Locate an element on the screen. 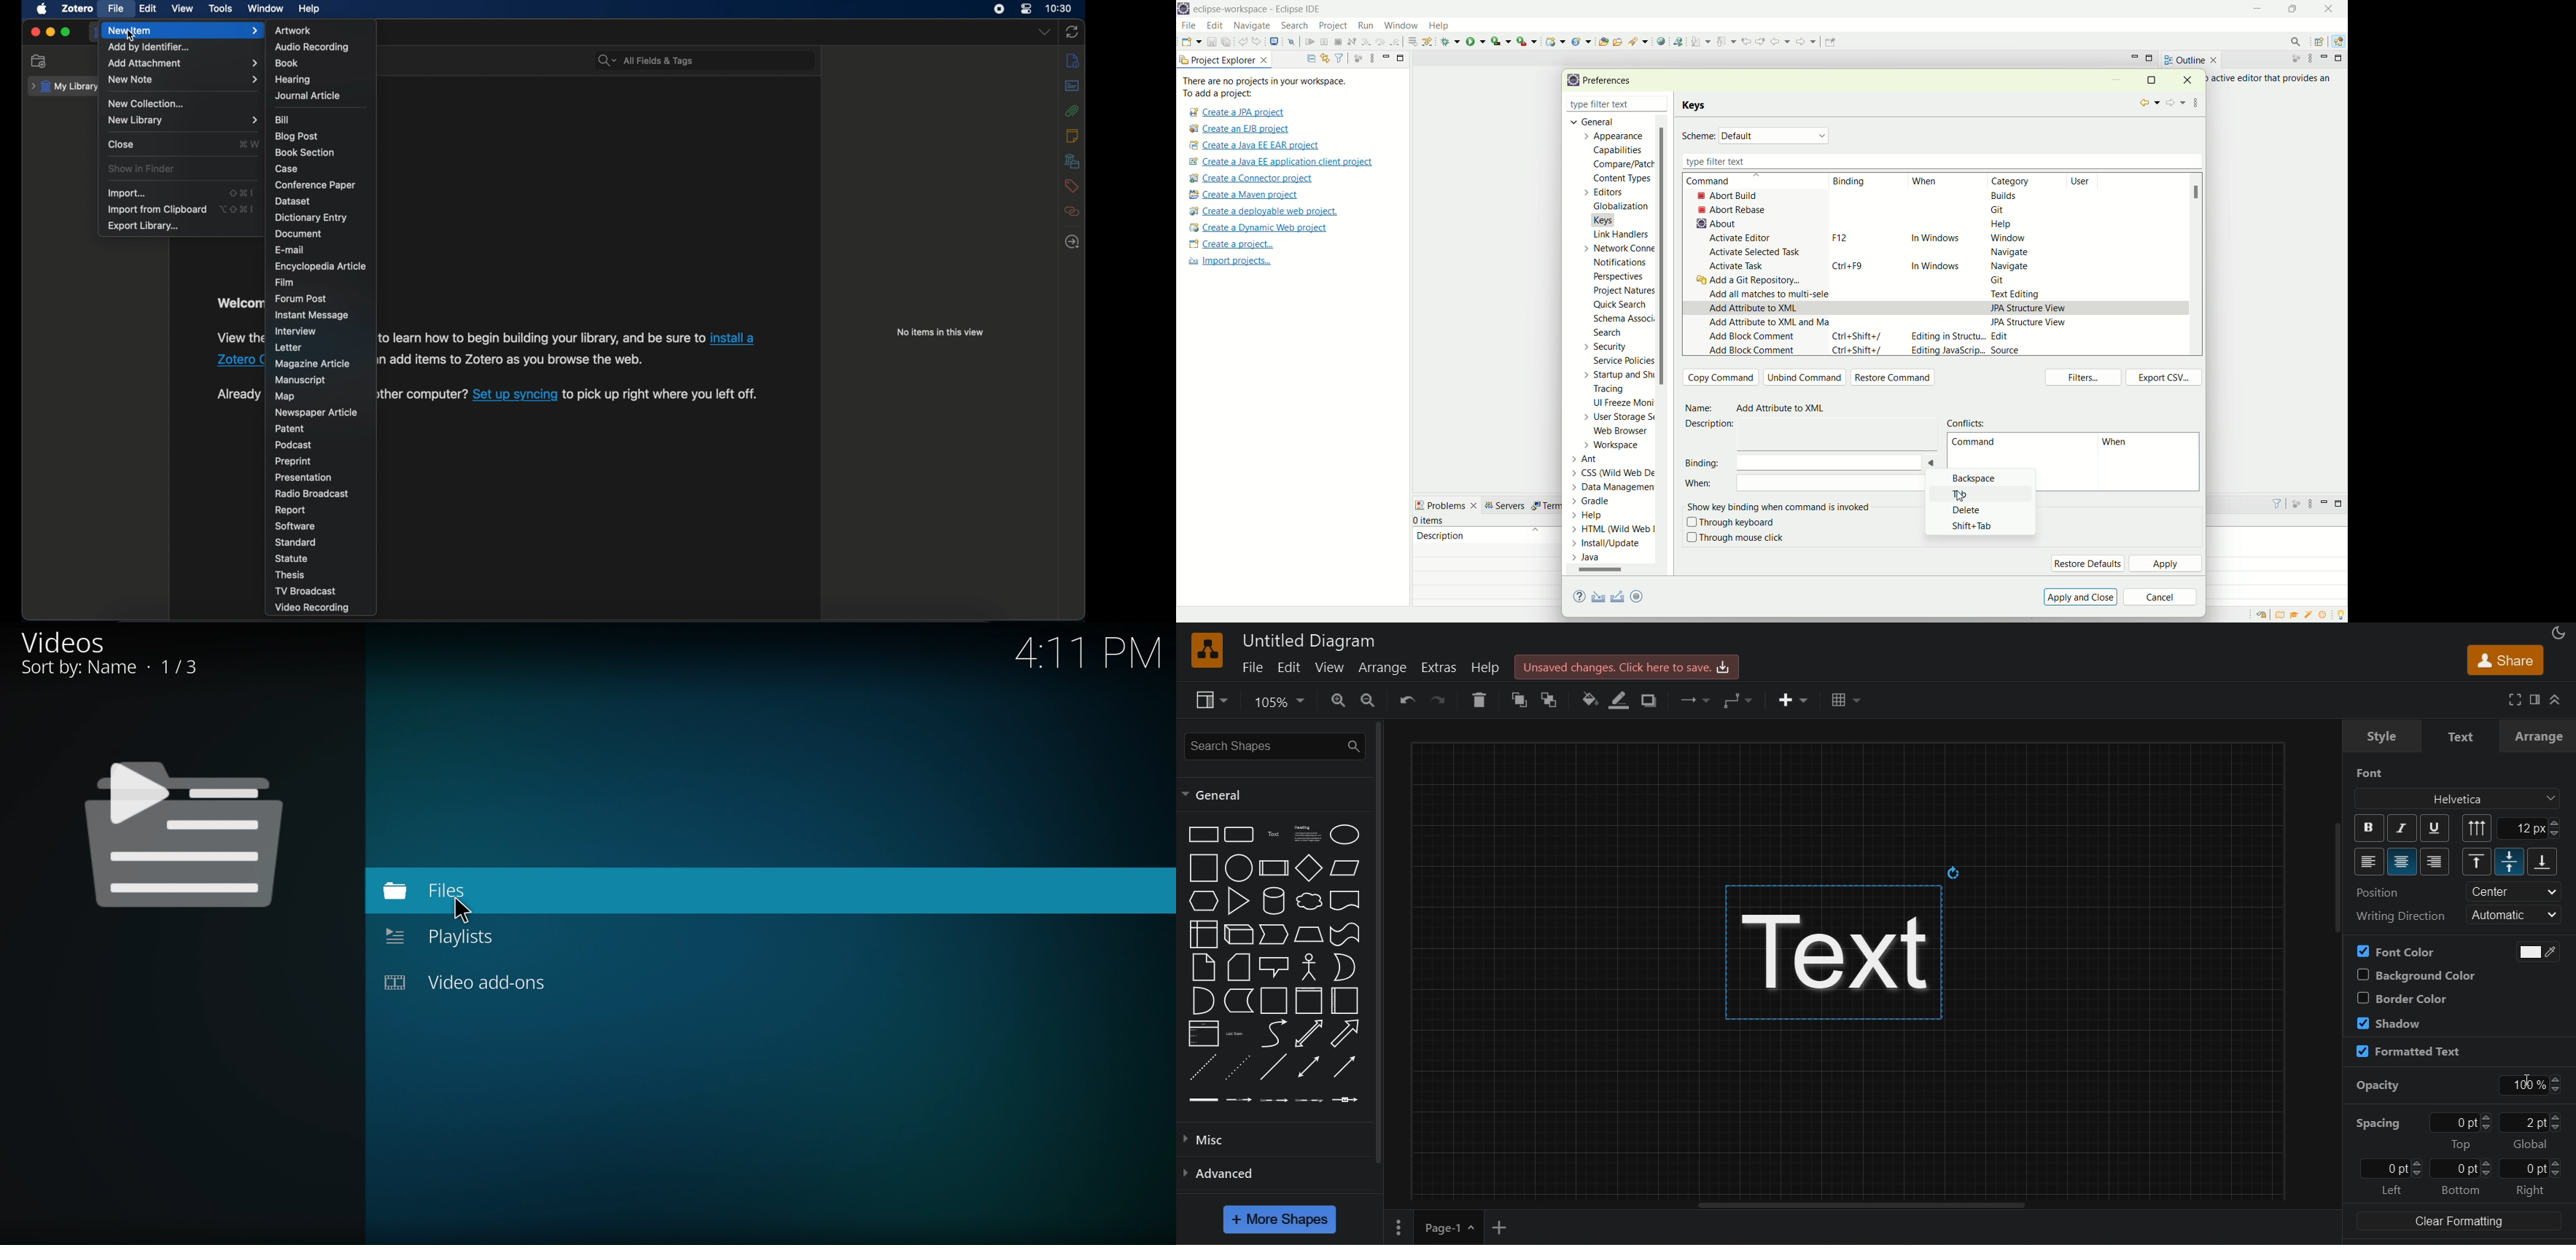 This screenshot has width=2576, height=1260. create a connector project is located at coordinates (1249, 179).